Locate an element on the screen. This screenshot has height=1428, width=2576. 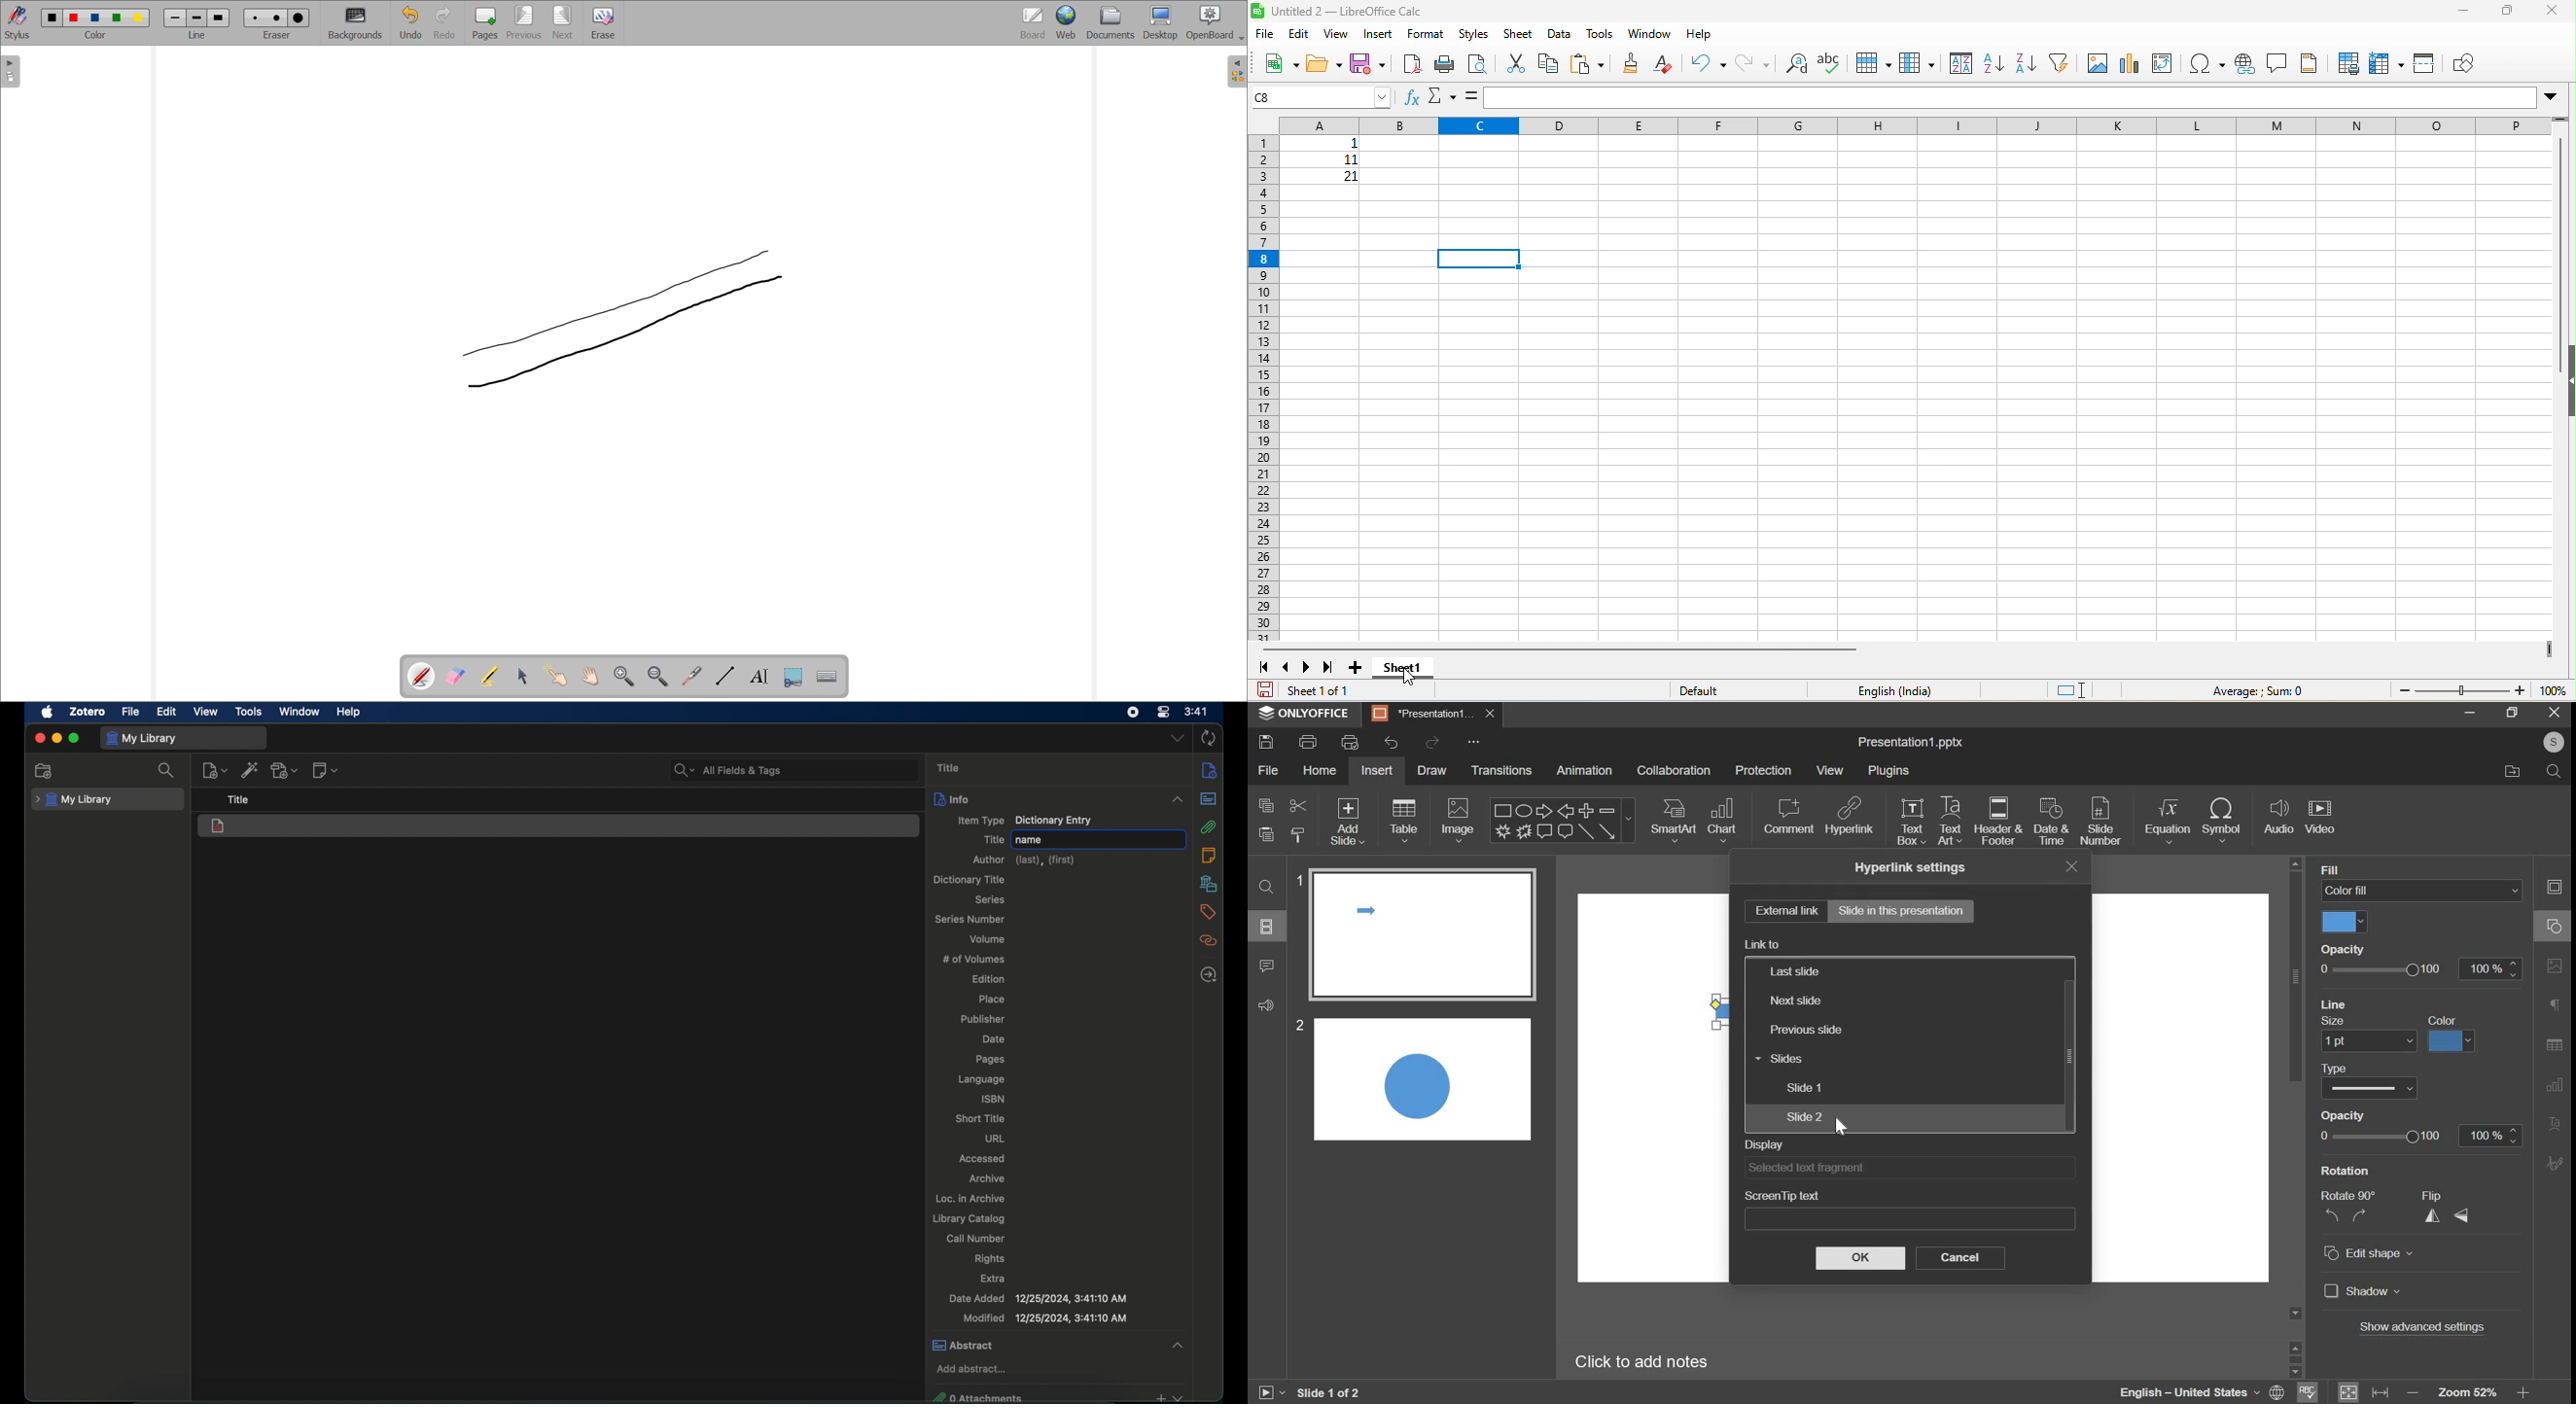
Right arrow is located at coordinates (1545, 811).